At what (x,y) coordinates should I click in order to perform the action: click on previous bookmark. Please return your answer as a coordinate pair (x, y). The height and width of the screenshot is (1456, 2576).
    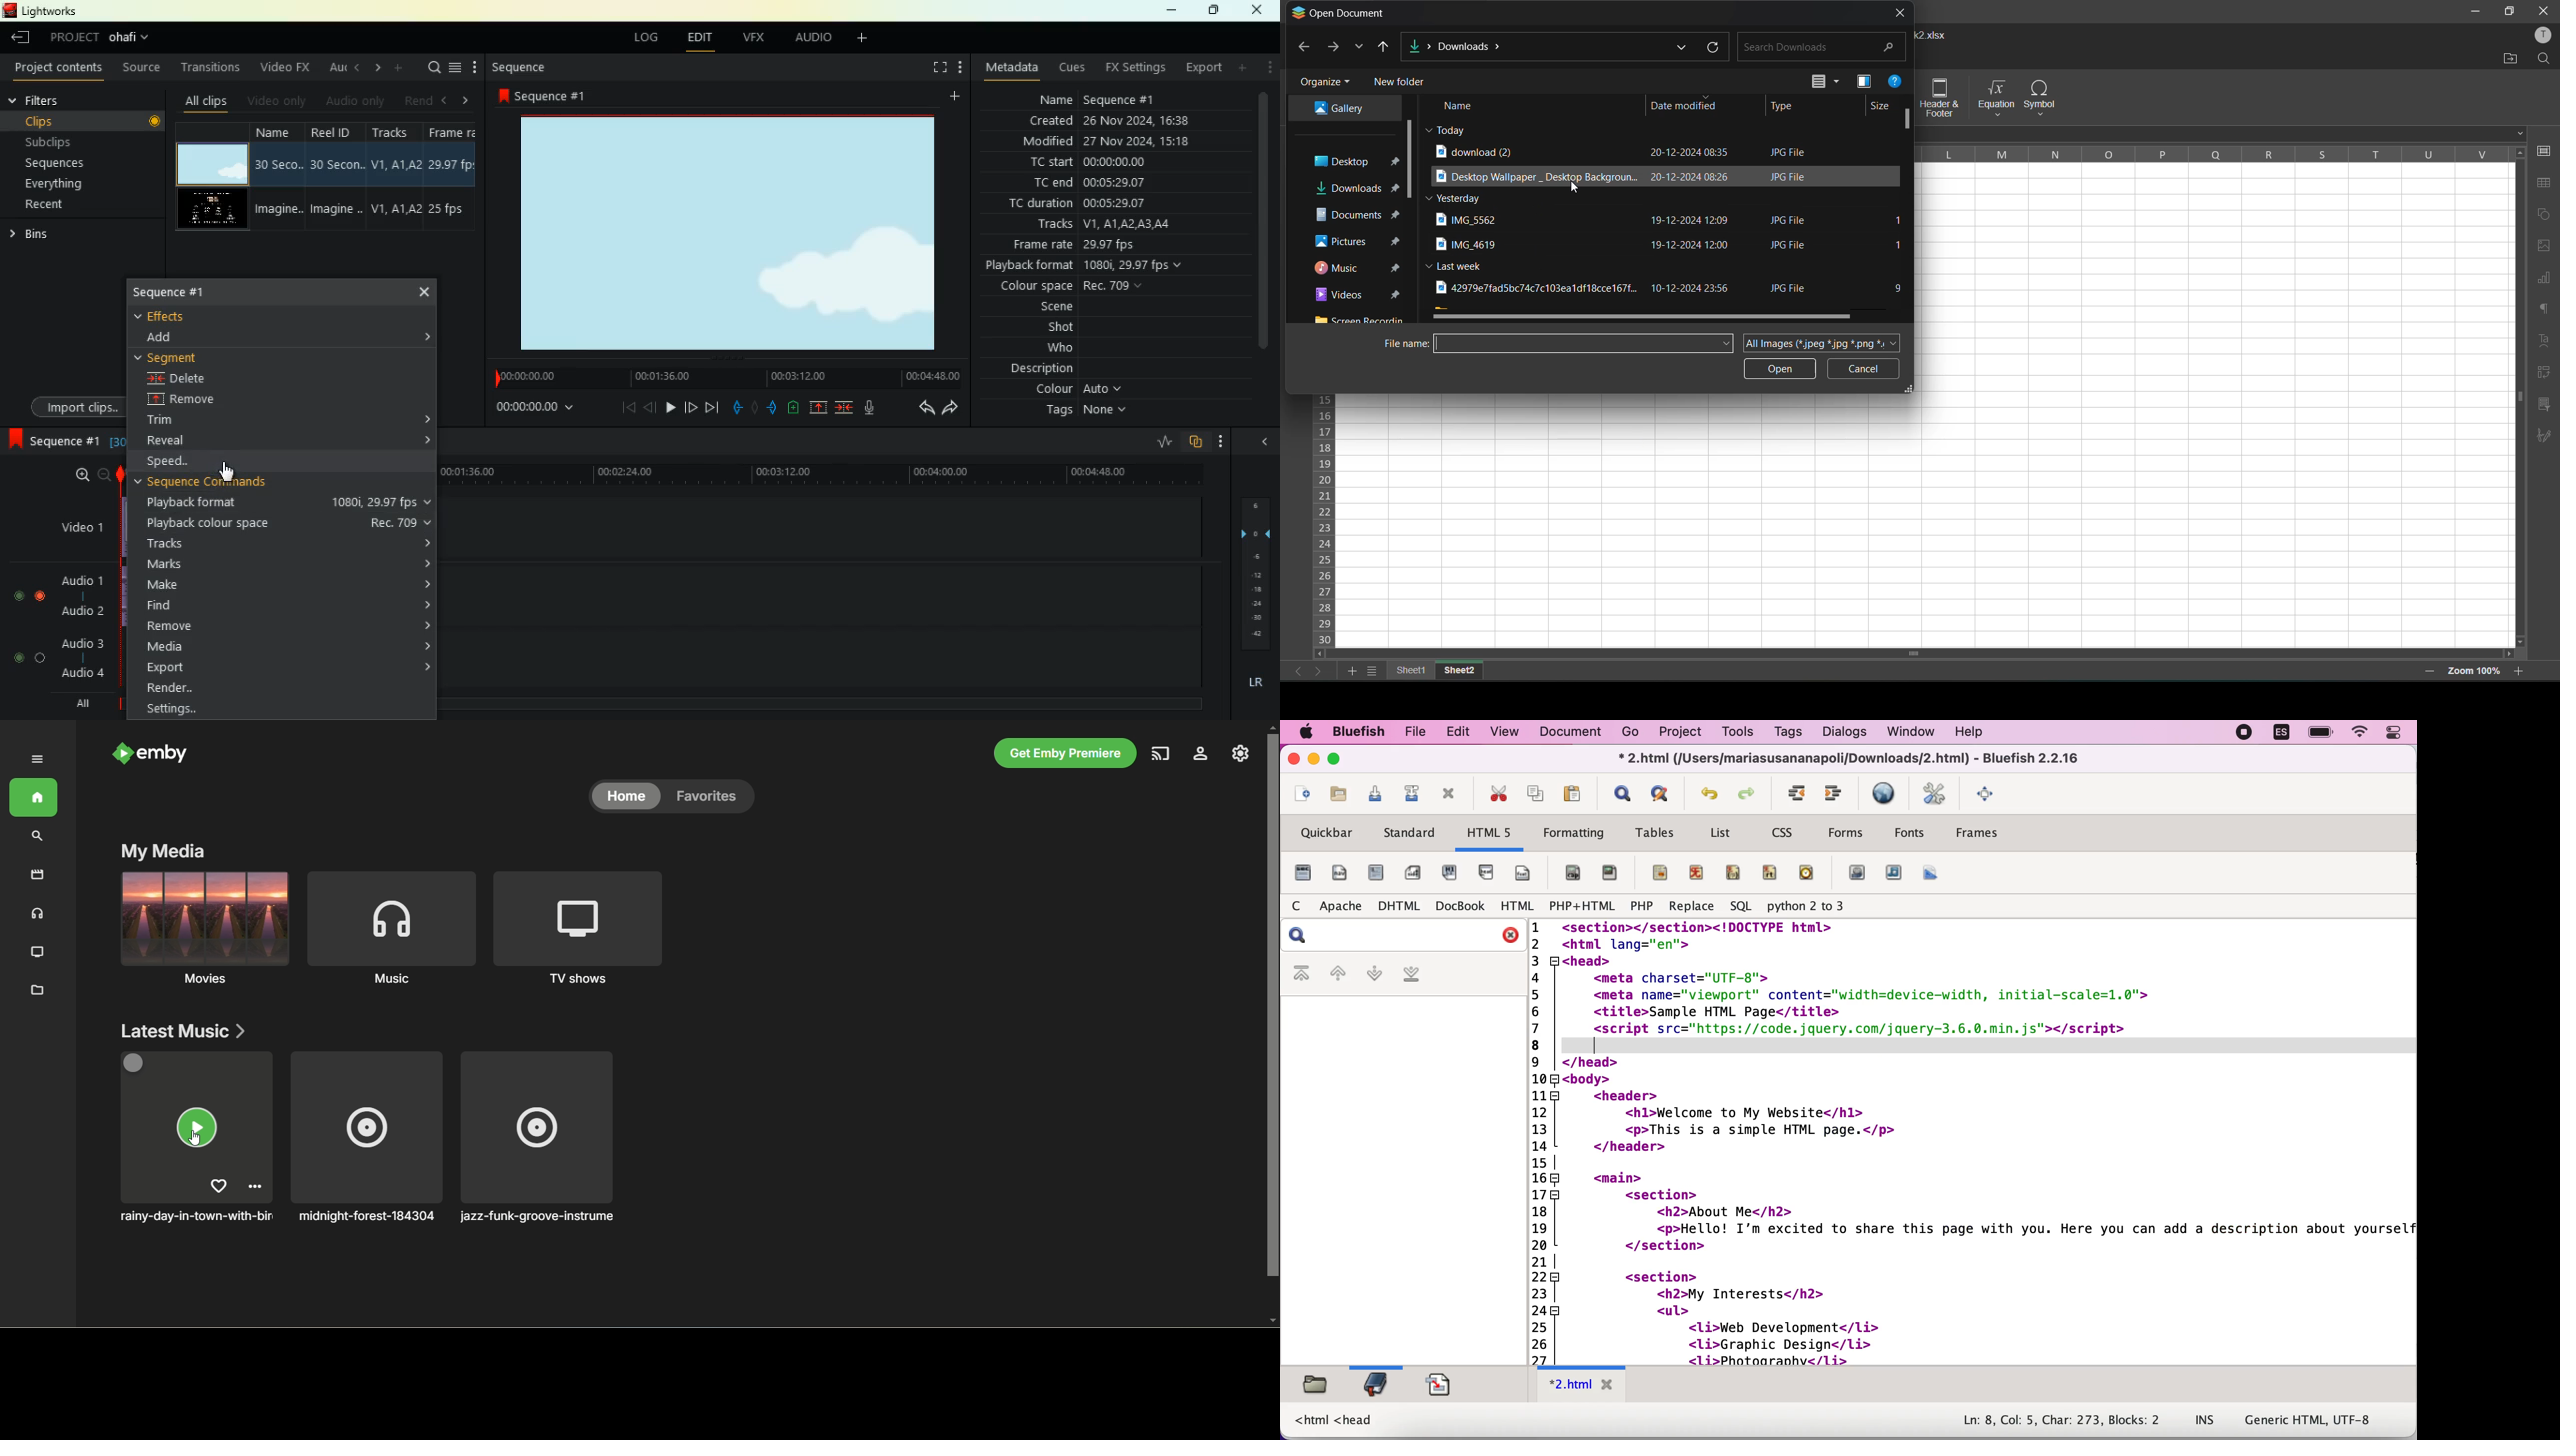
    Looking at the image, I should click on (1337, 974).